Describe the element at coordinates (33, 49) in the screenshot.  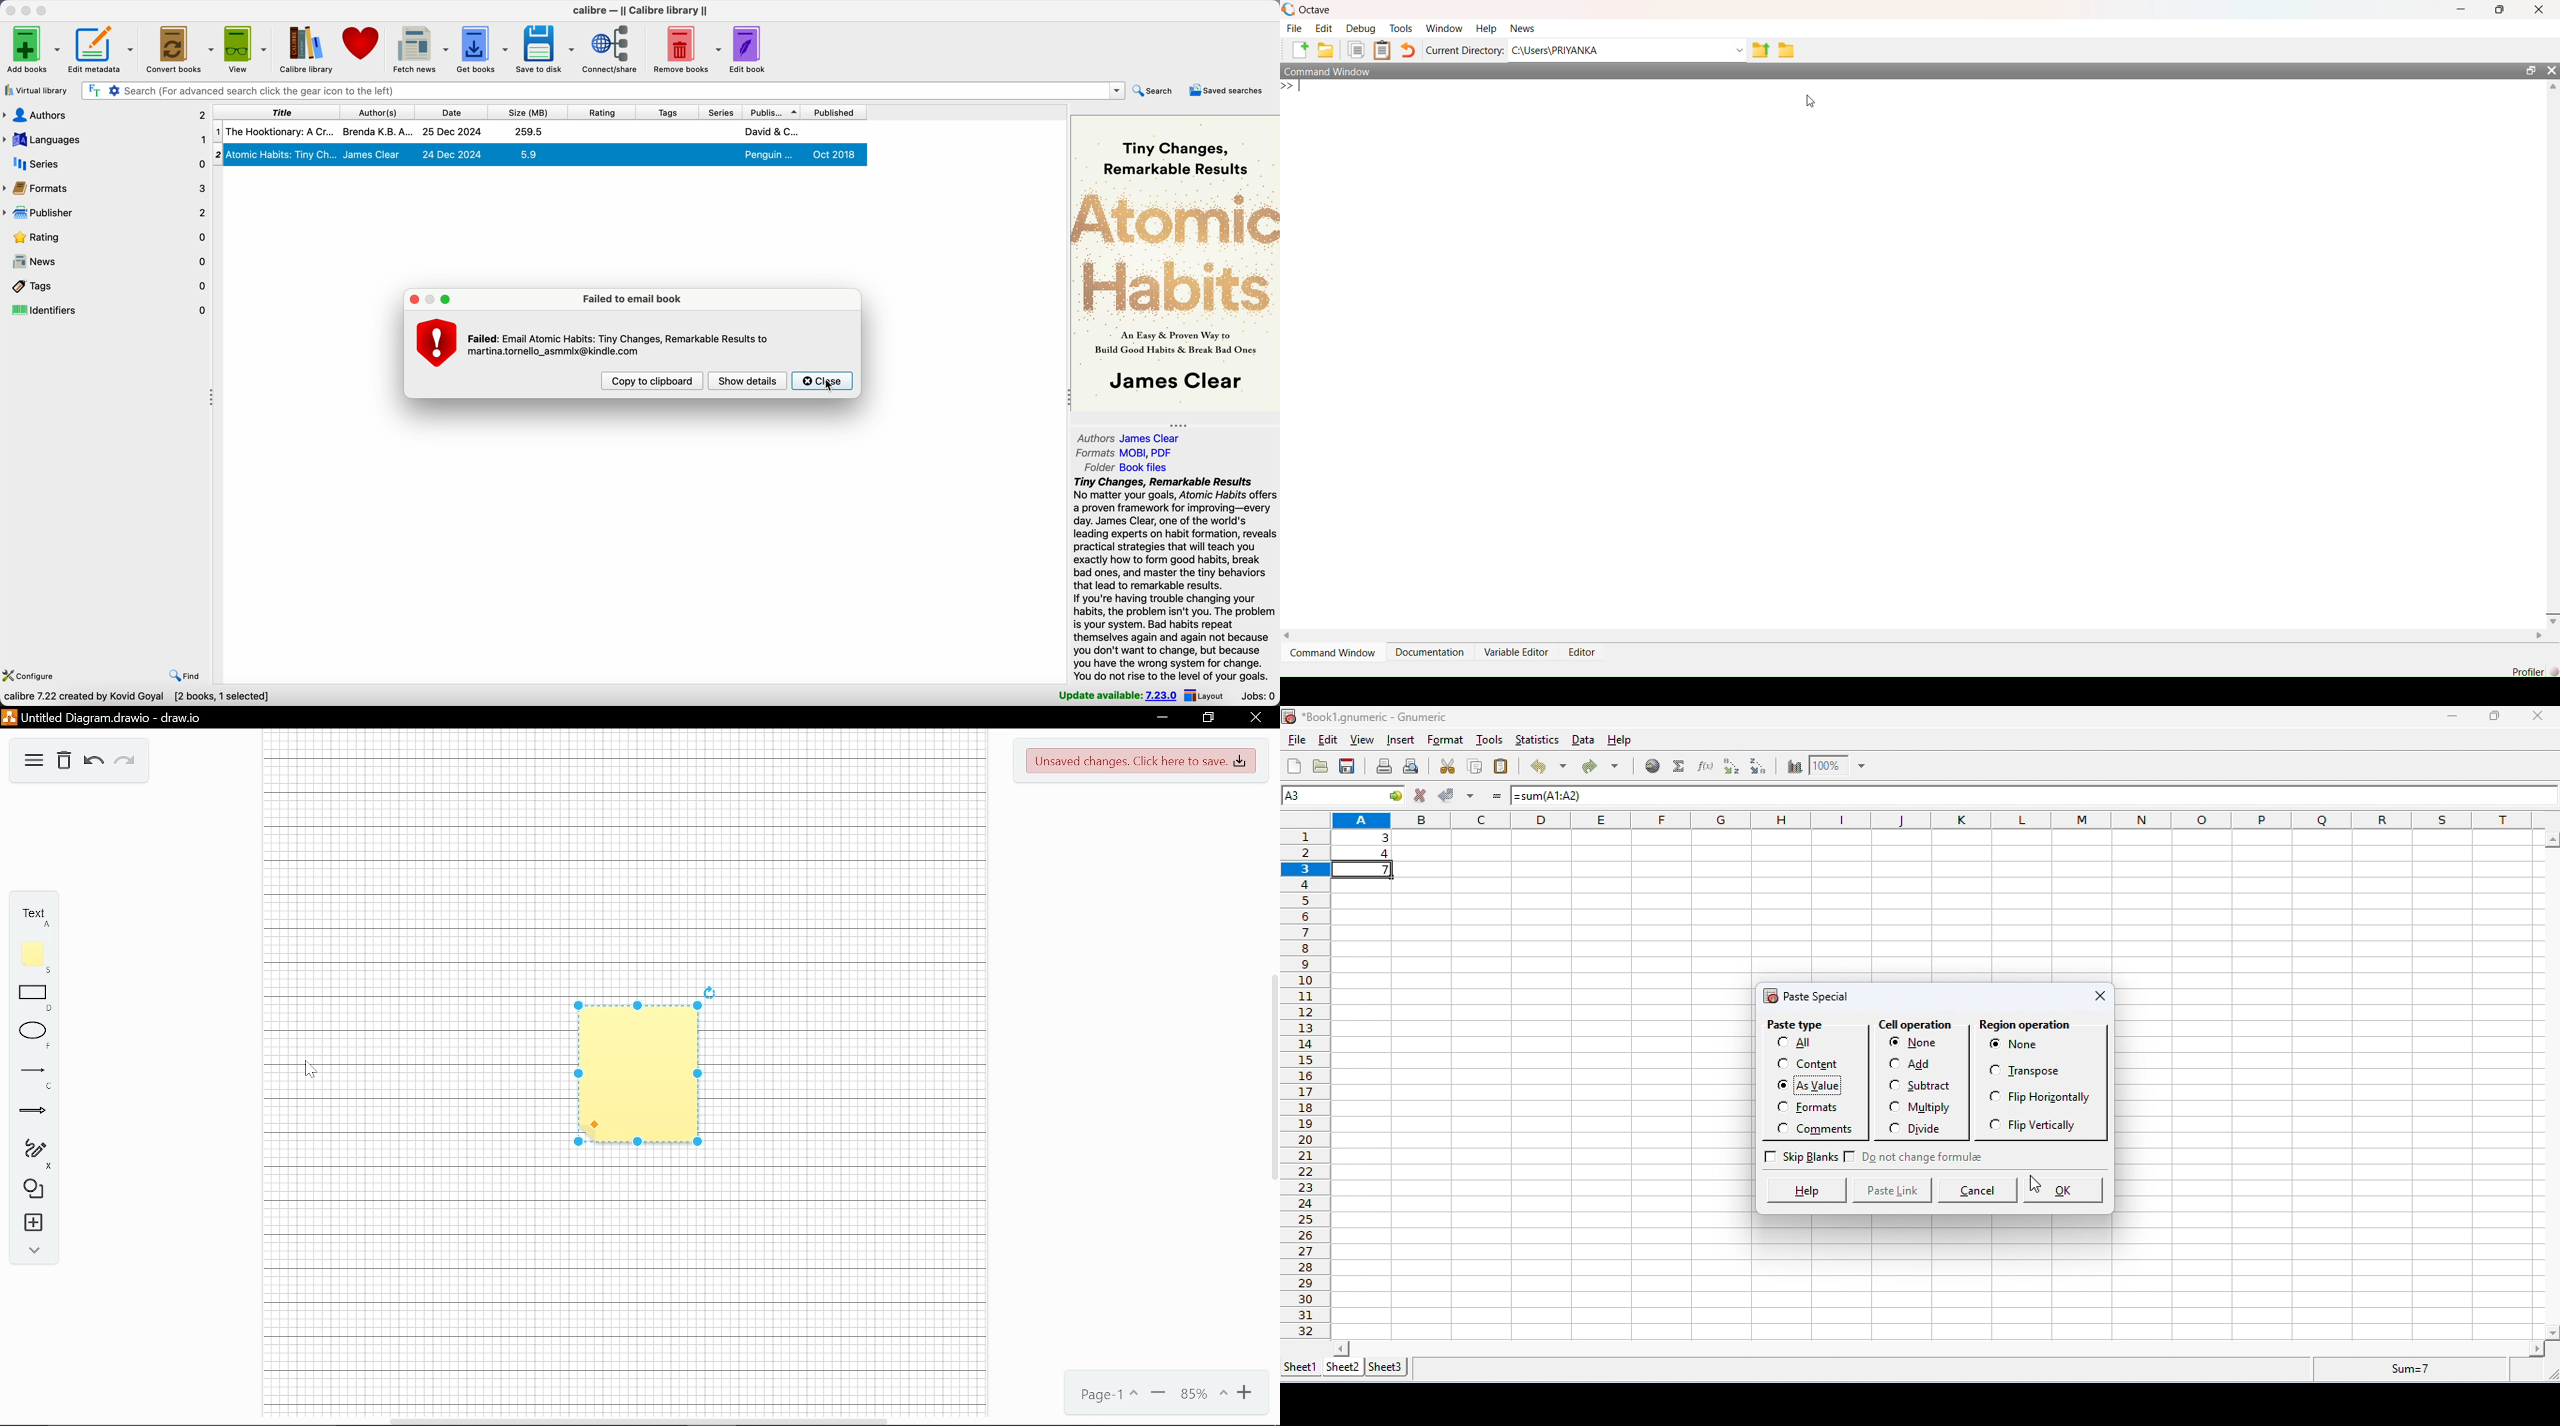
I see `Add books` at that location.